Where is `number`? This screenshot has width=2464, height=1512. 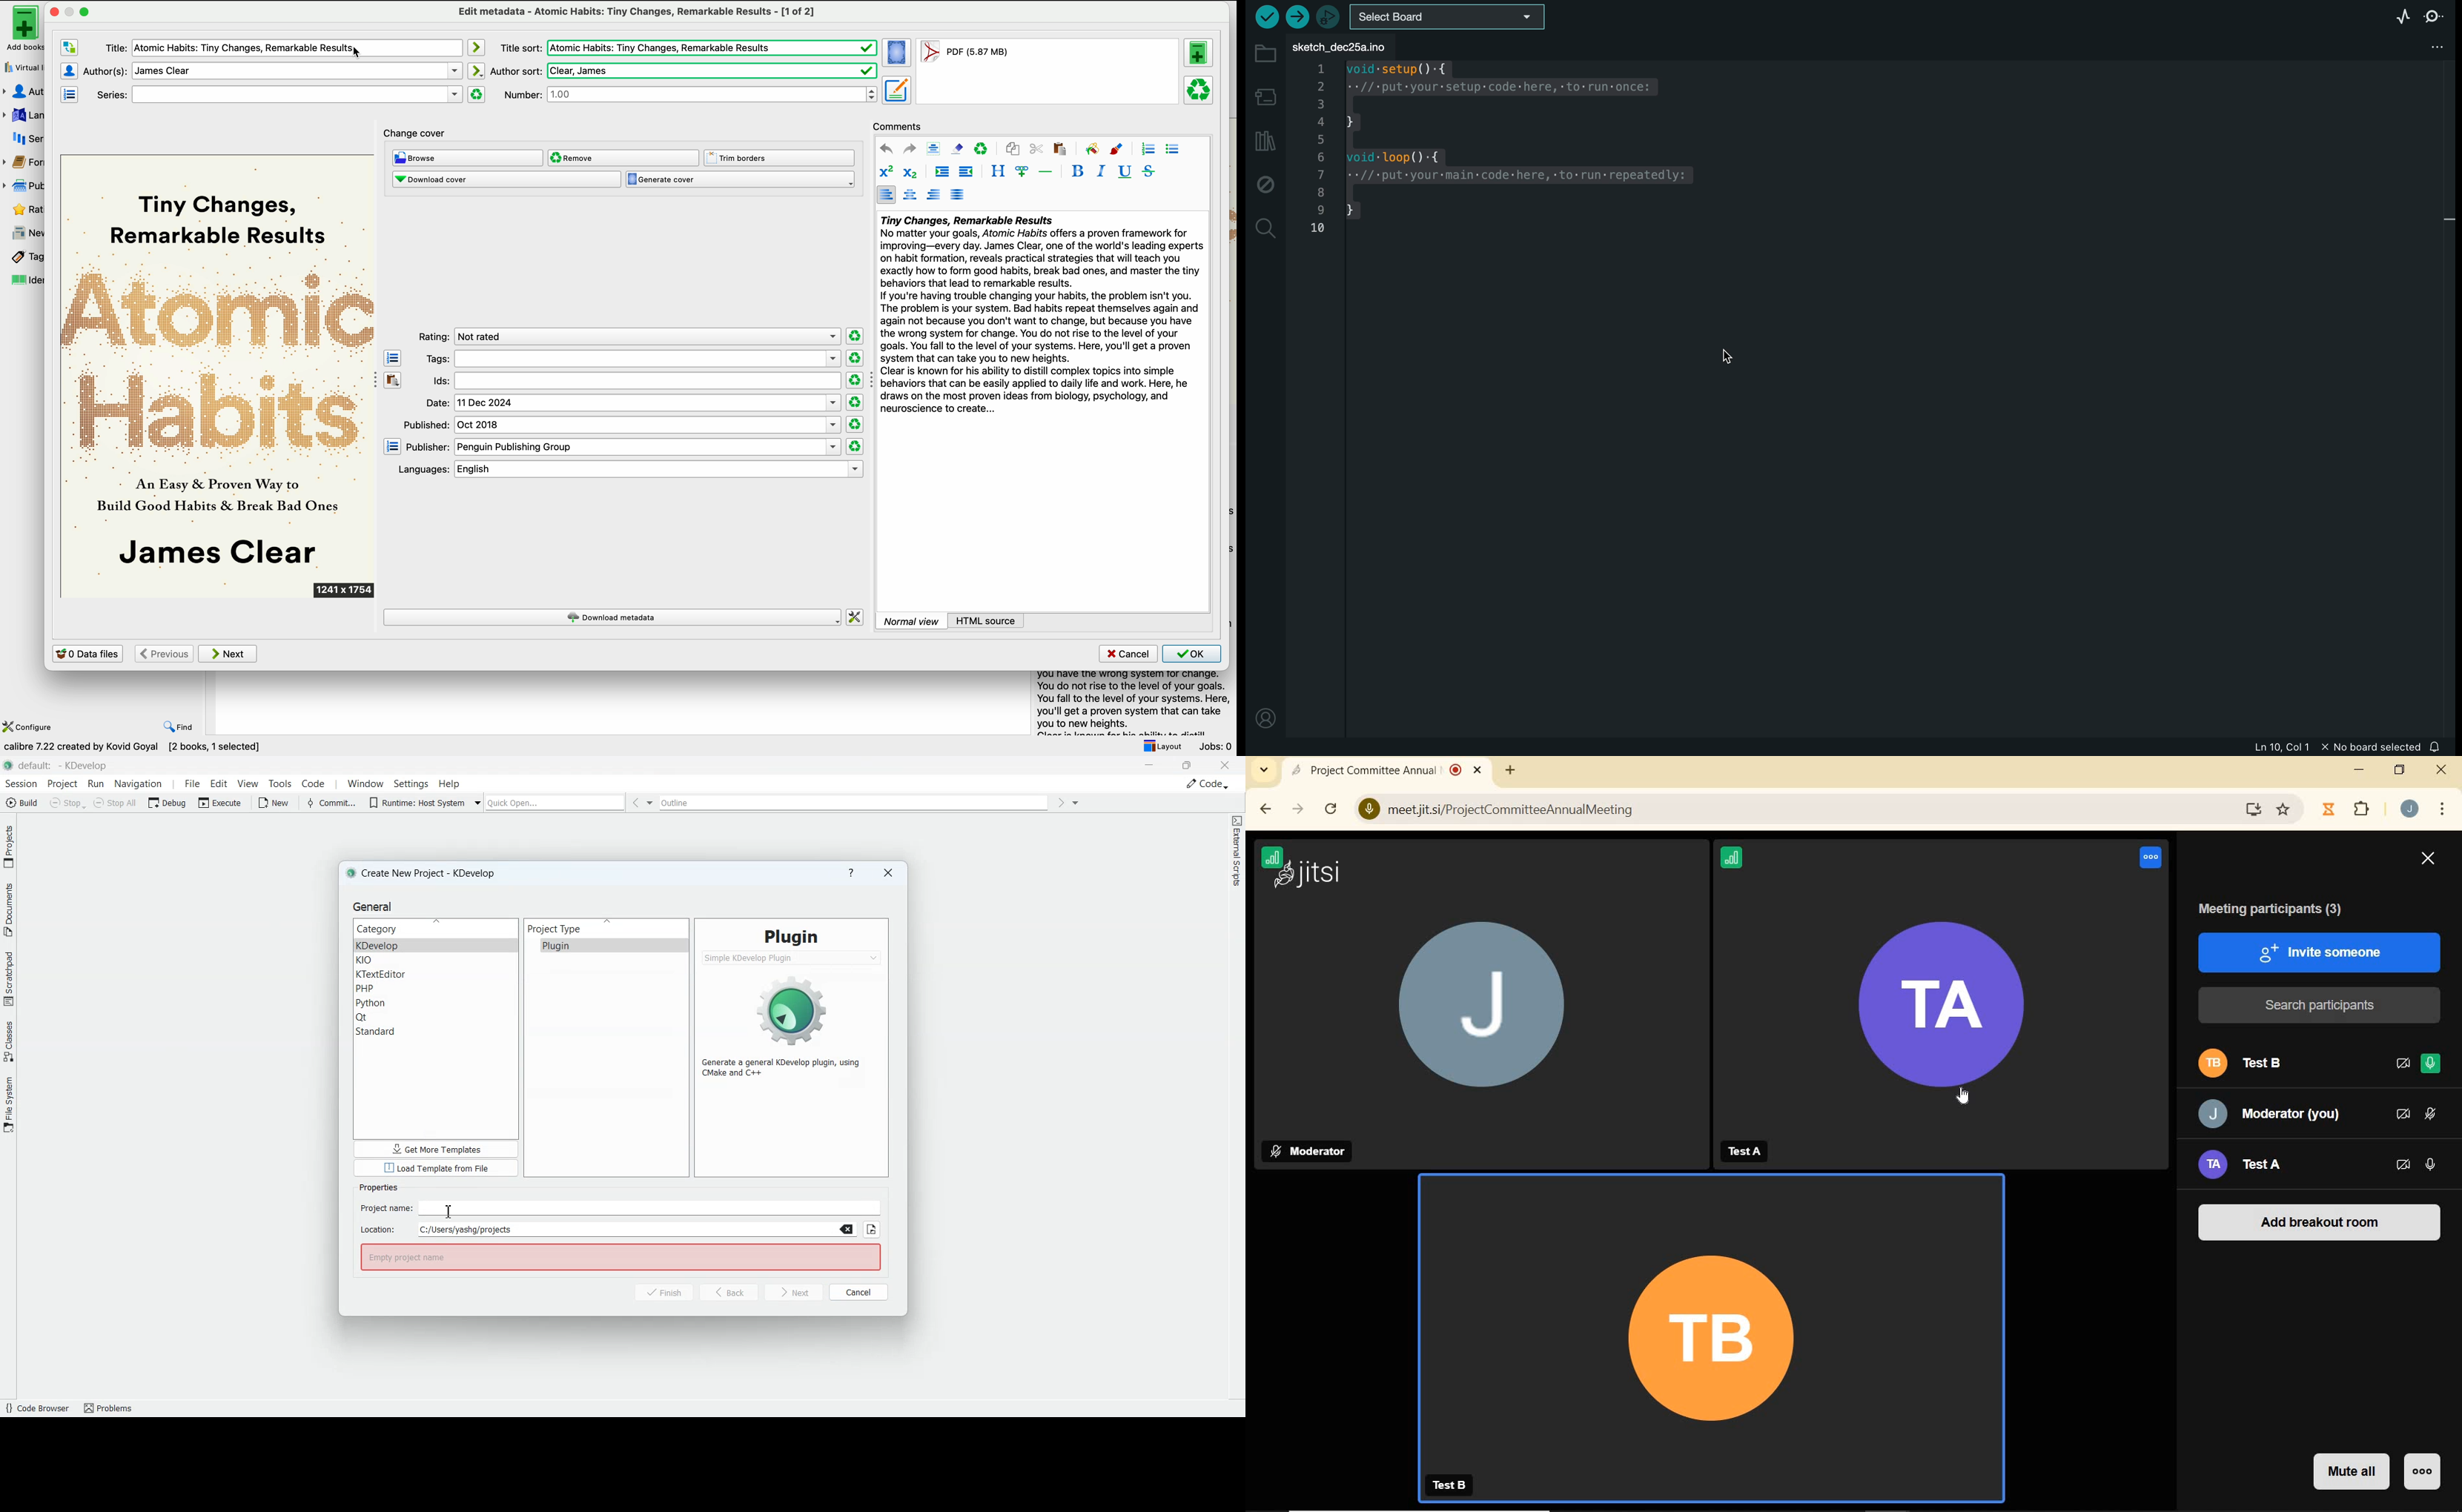 number is located at coordinates (691, 95).